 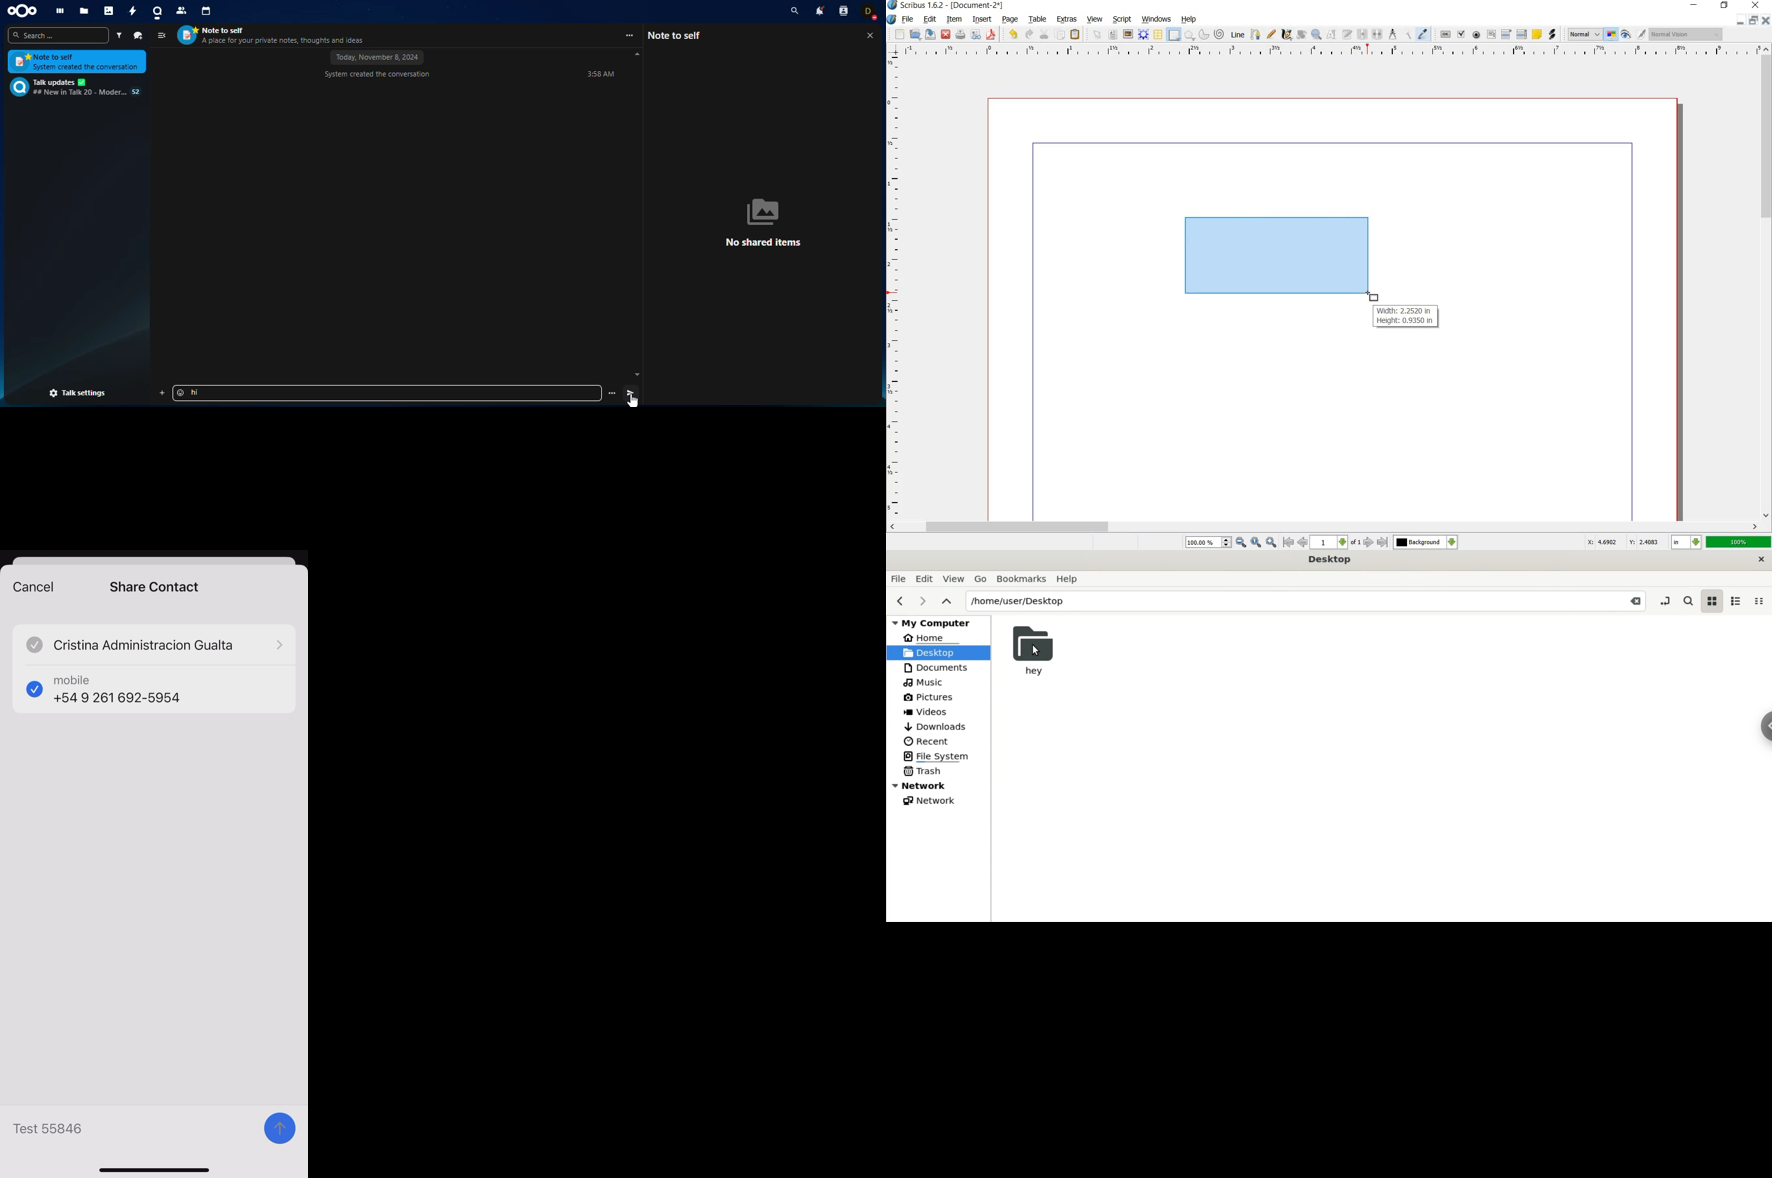 What do you see at coordinates (792, 11) in the screenshot?
I see `search` at bounding box center [792, 11].